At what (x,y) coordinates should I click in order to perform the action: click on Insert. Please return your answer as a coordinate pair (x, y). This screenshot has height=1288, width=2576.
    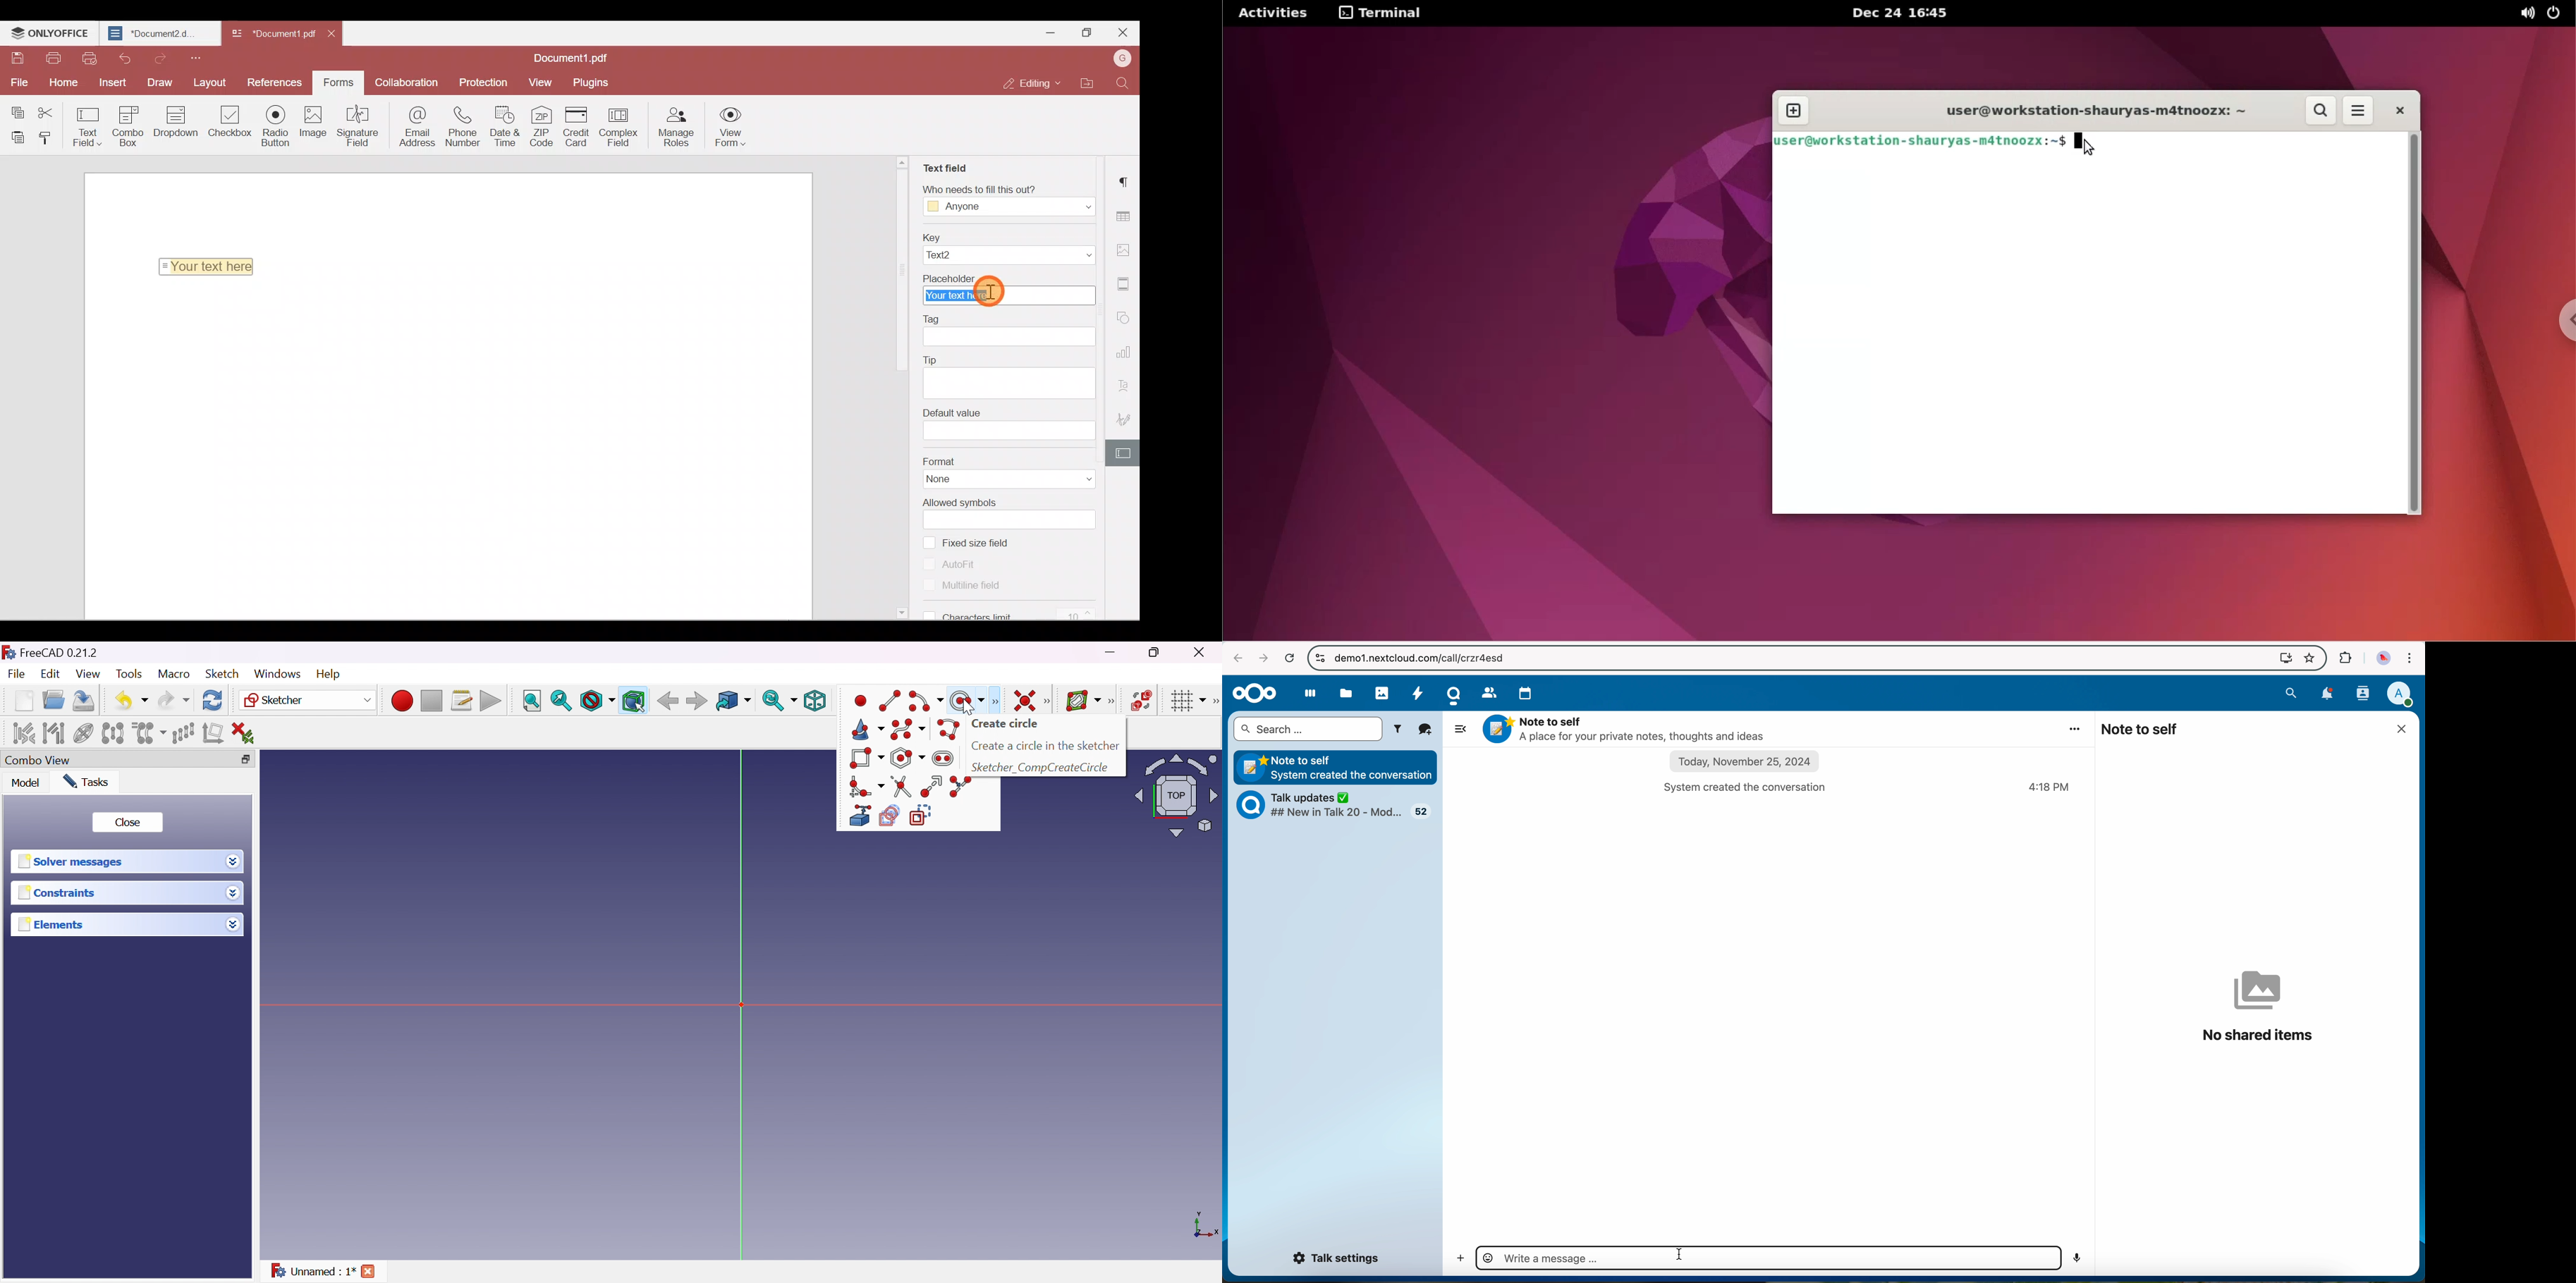
    Looking at the image, I should click on (111, 81).